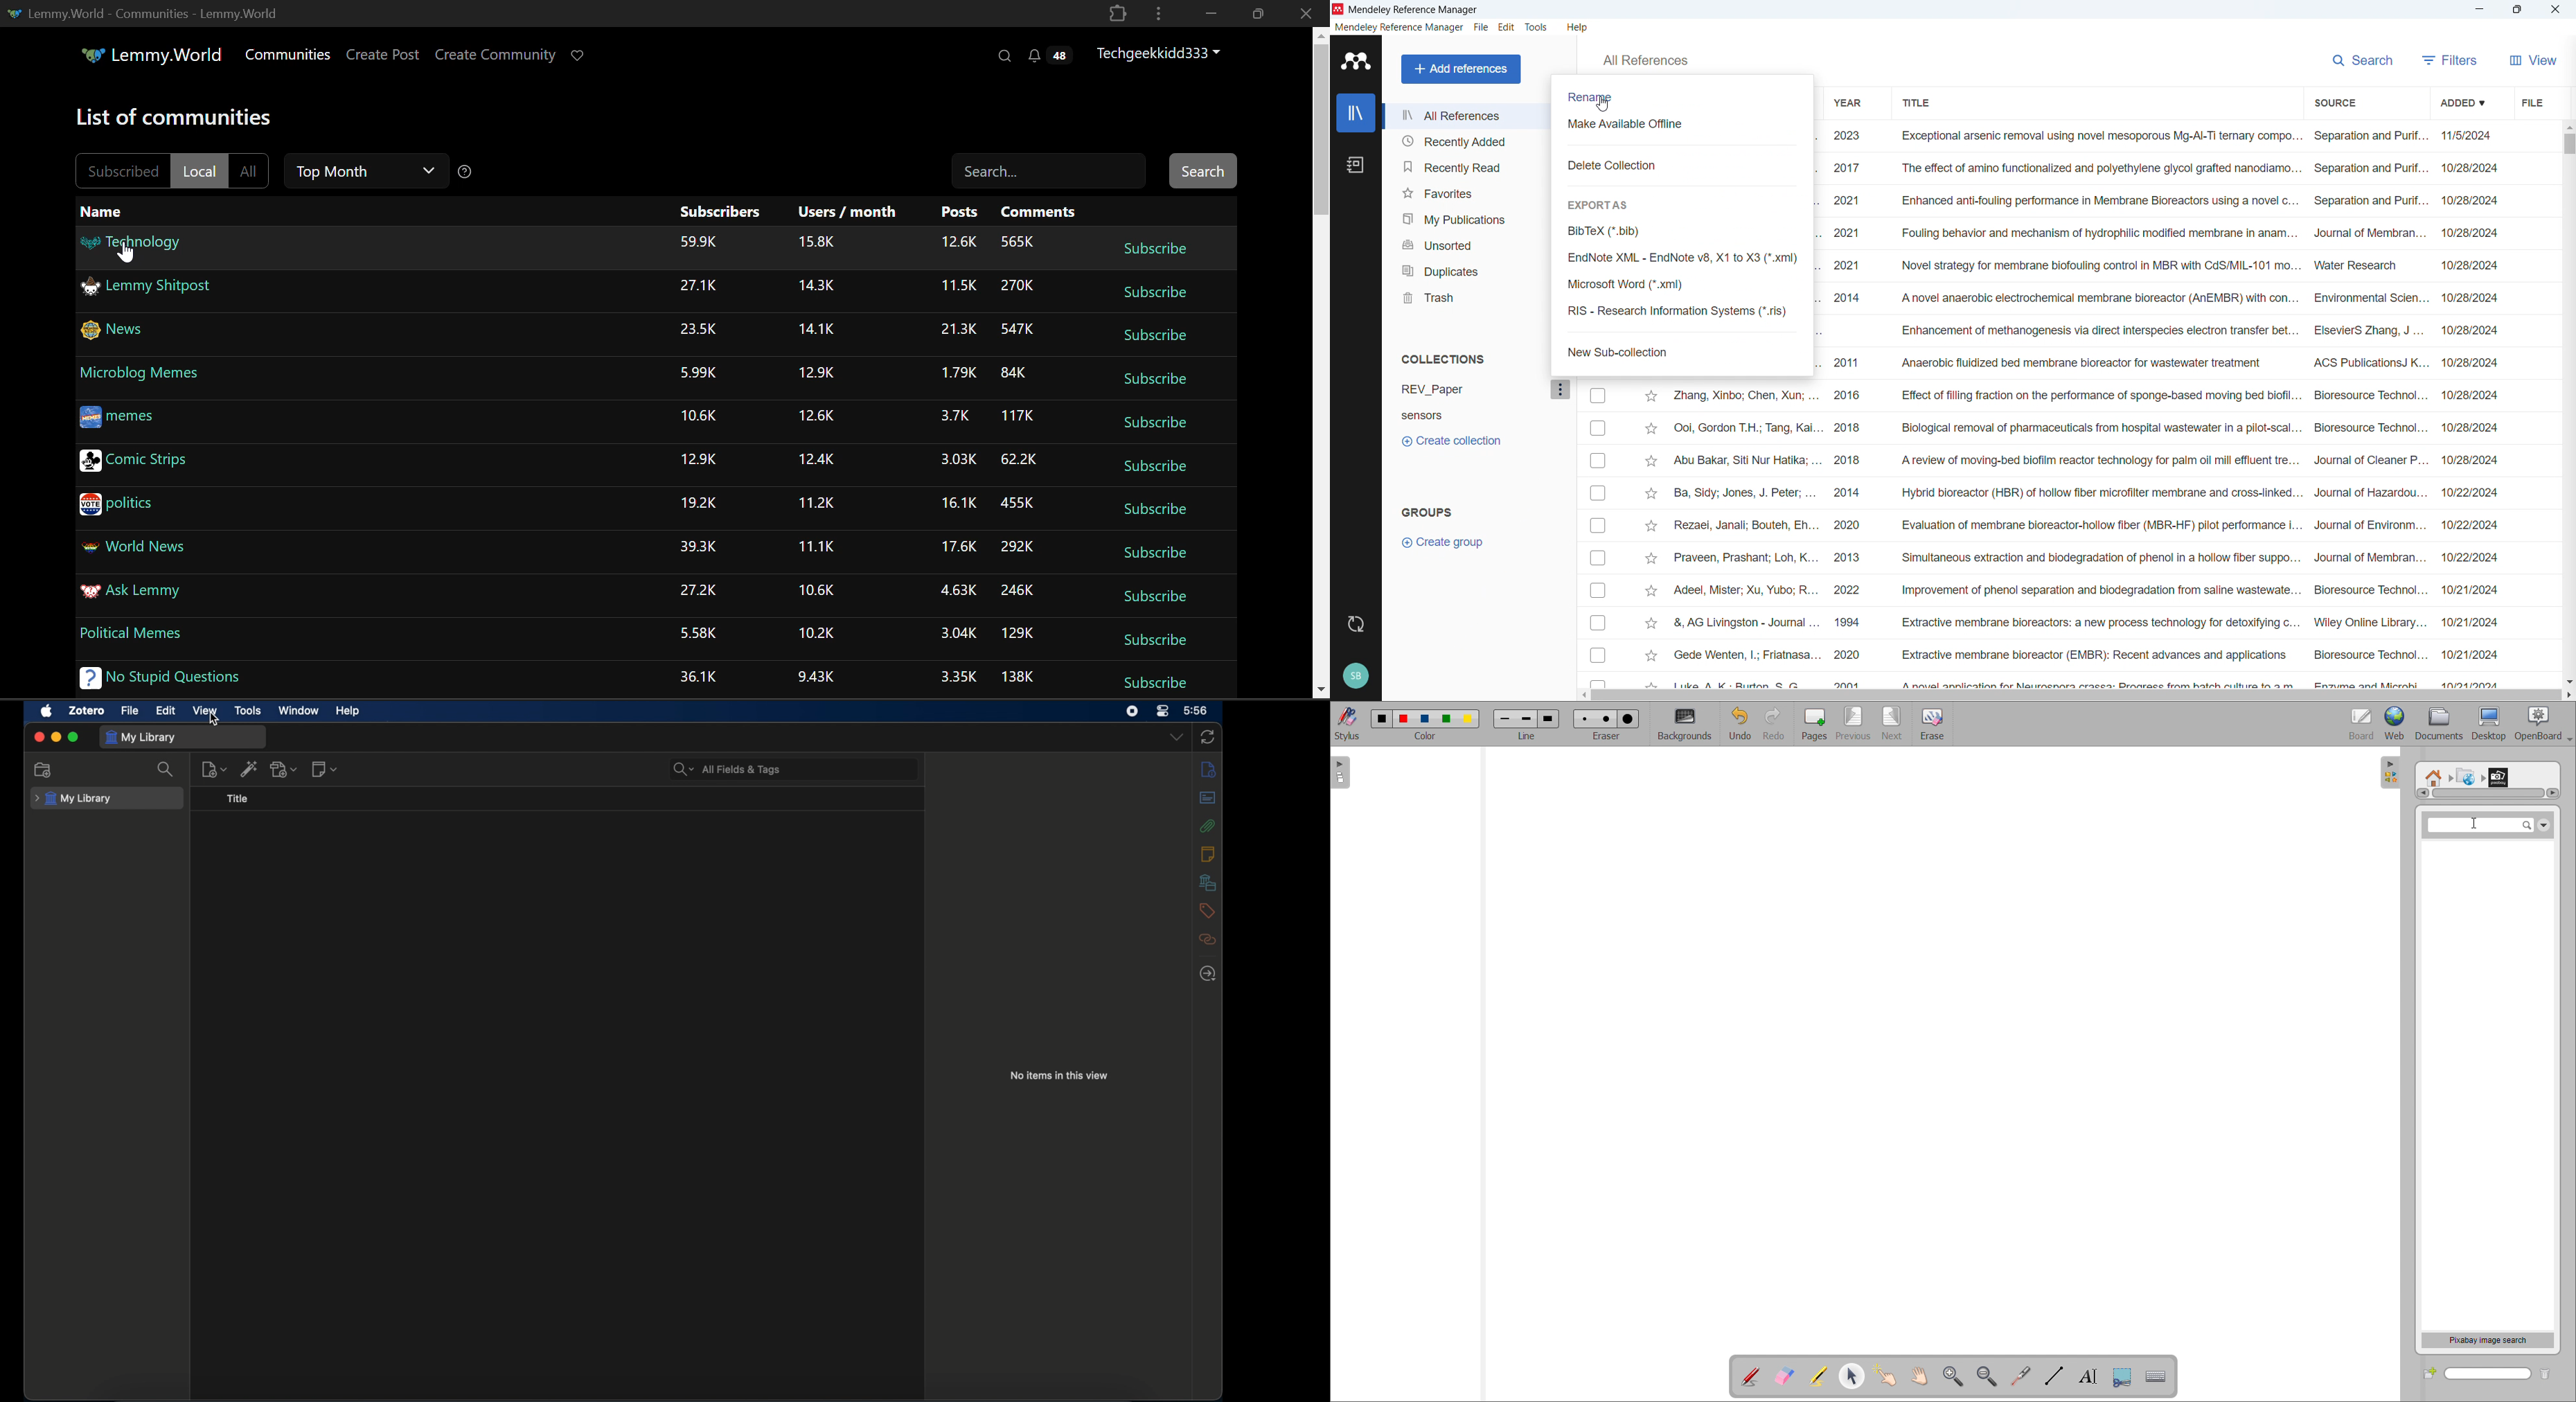  I want to click on tools, so click(248, 710).